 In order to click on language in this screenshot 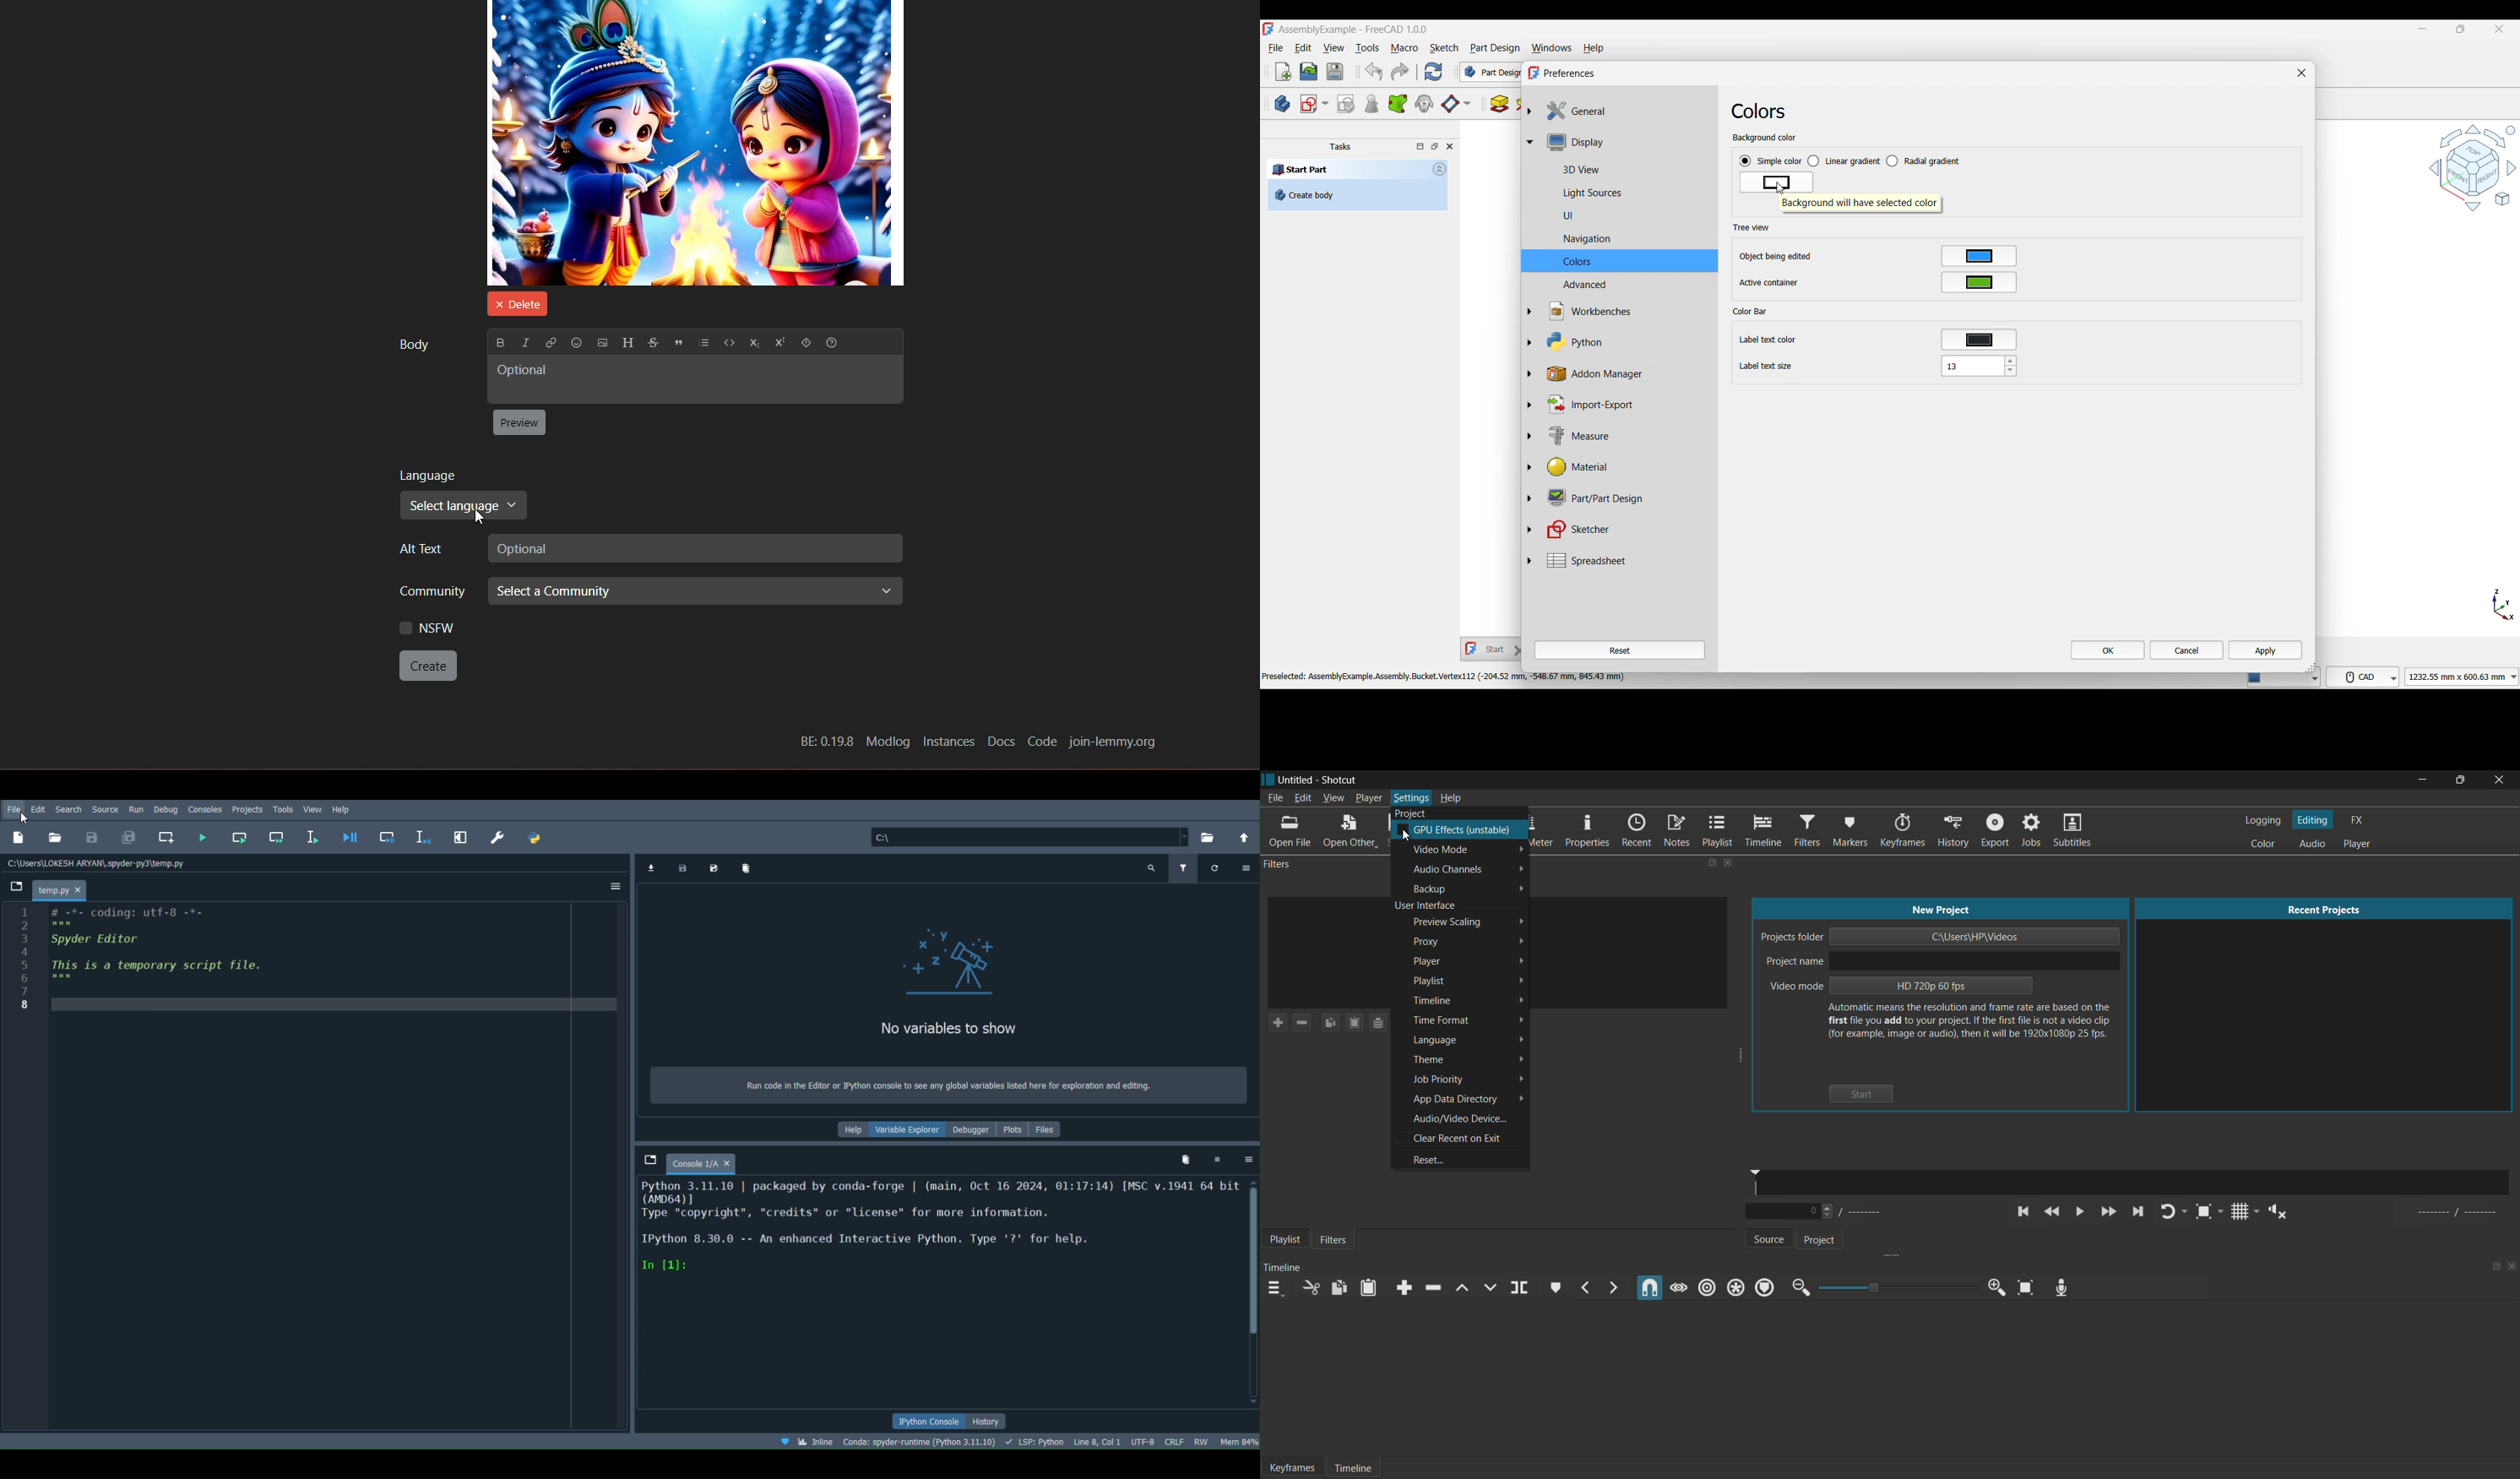, I will do `click(1435, 1041)`.